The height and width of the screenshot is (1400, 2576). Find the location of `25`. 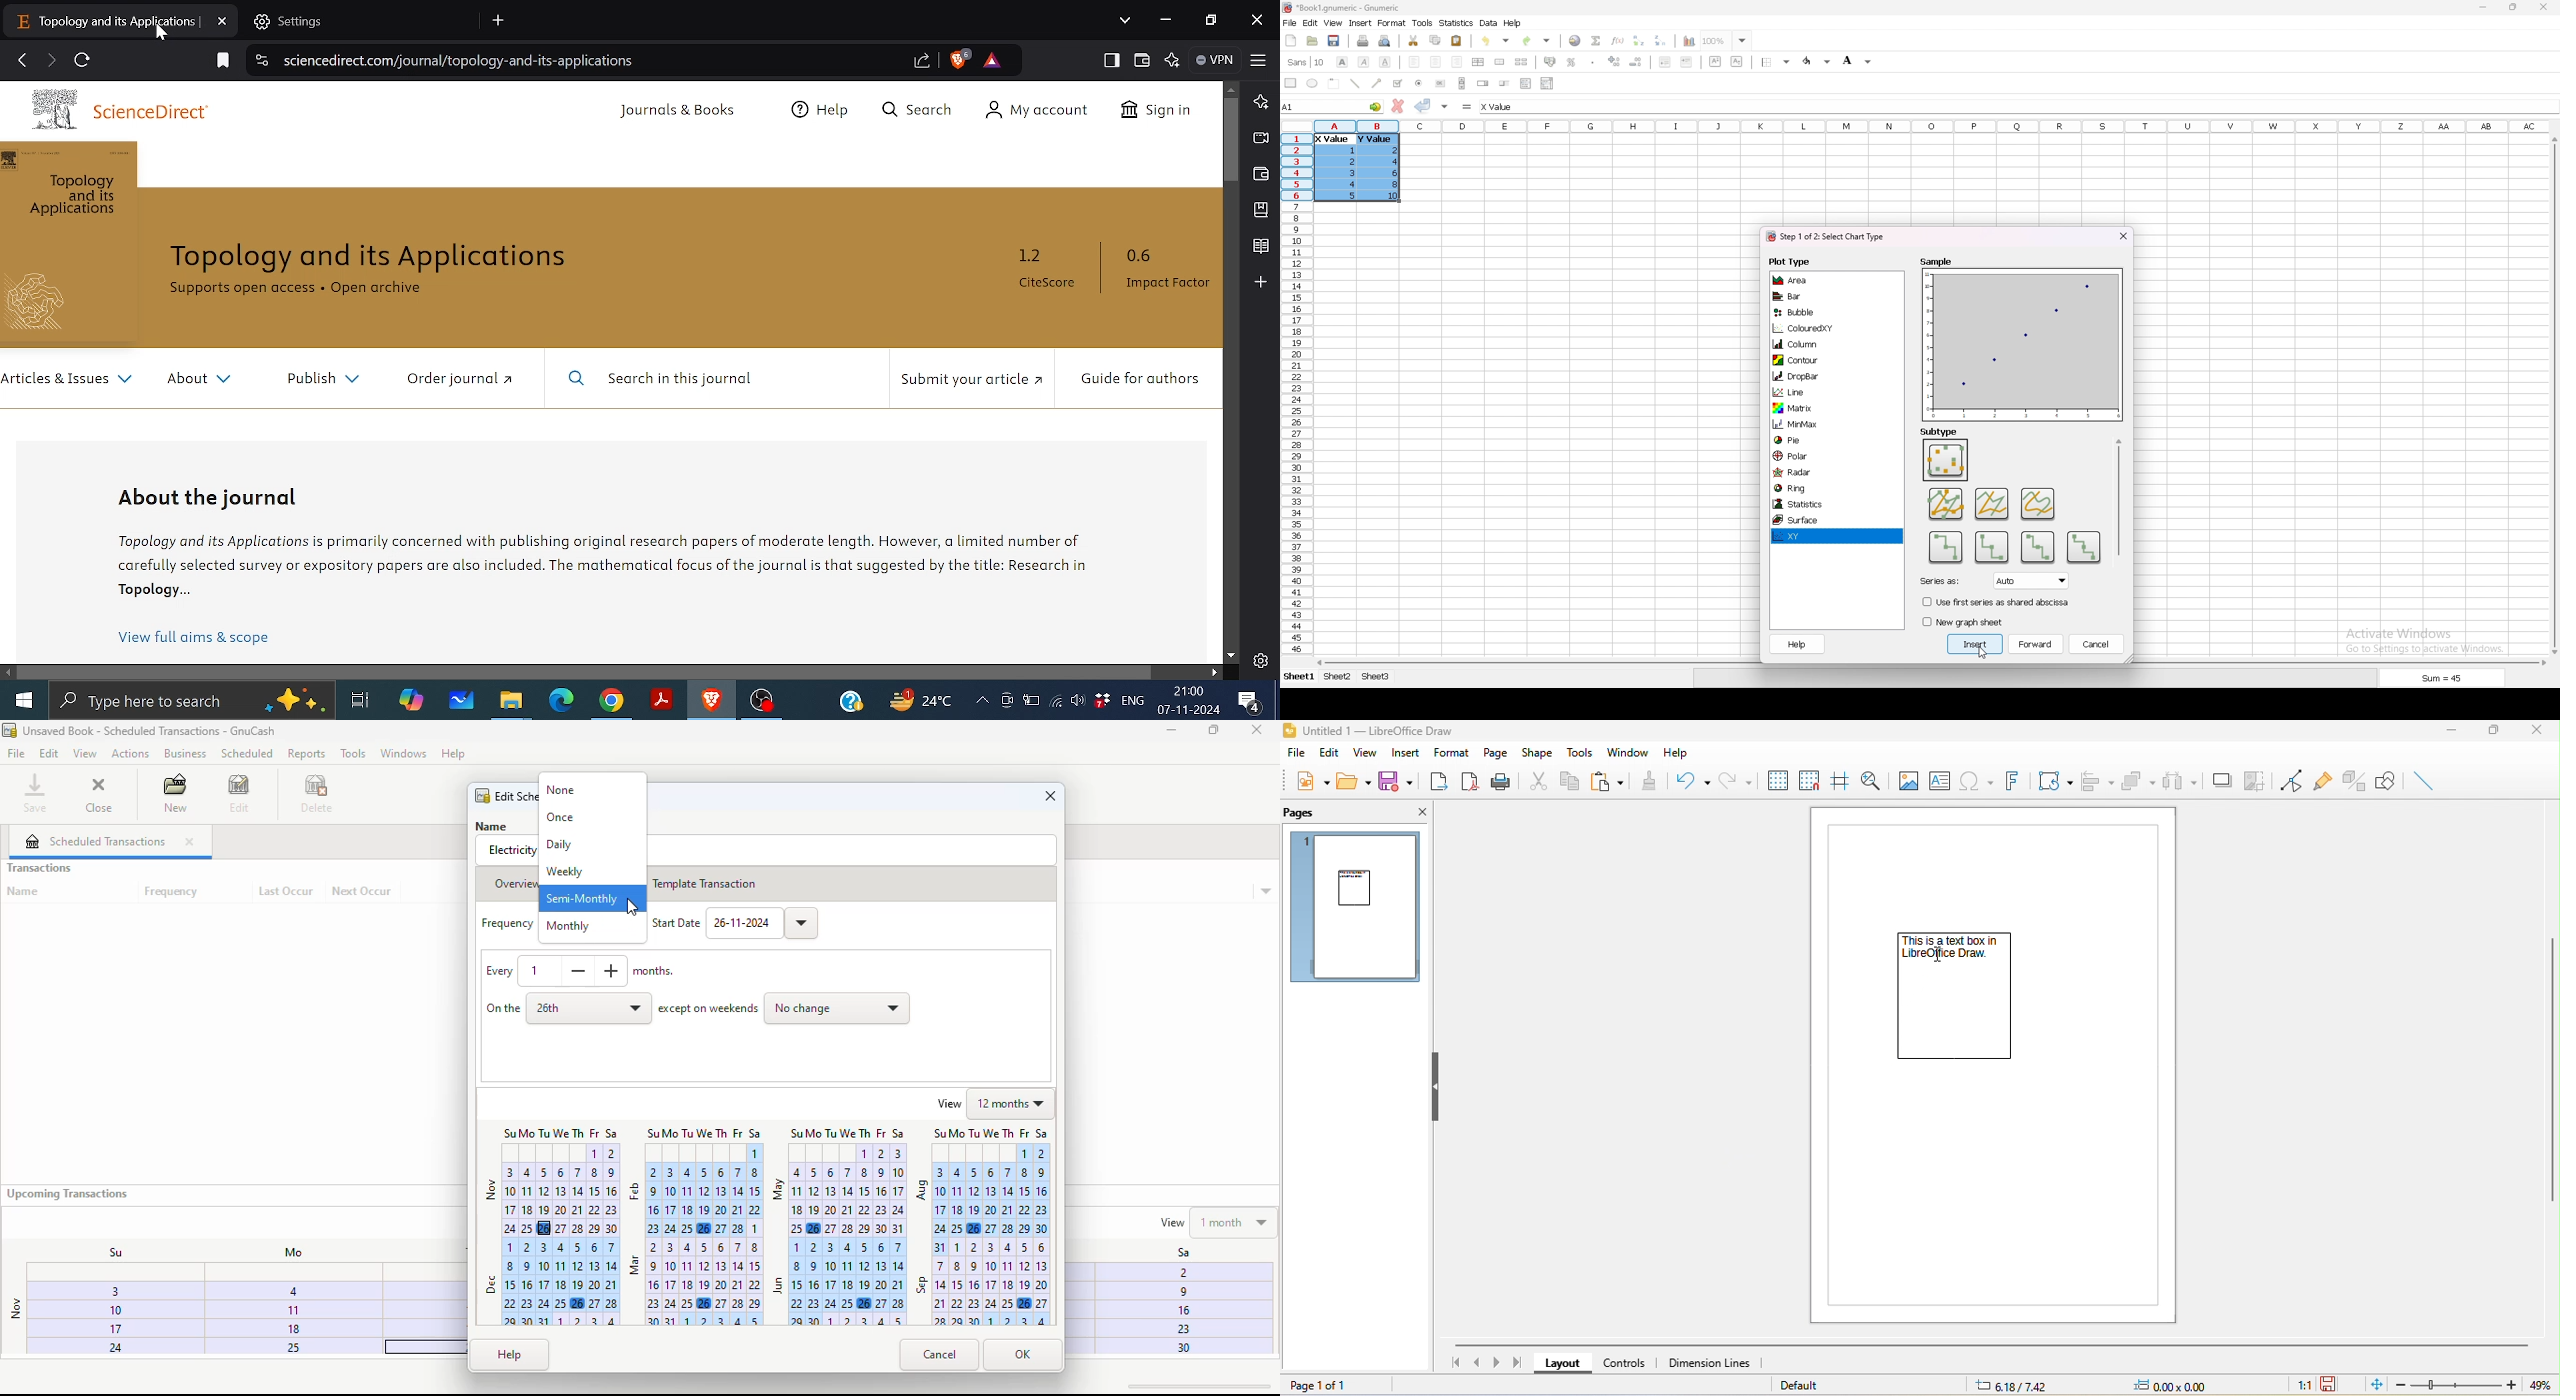

25 is located at coordinates (283, 1348).